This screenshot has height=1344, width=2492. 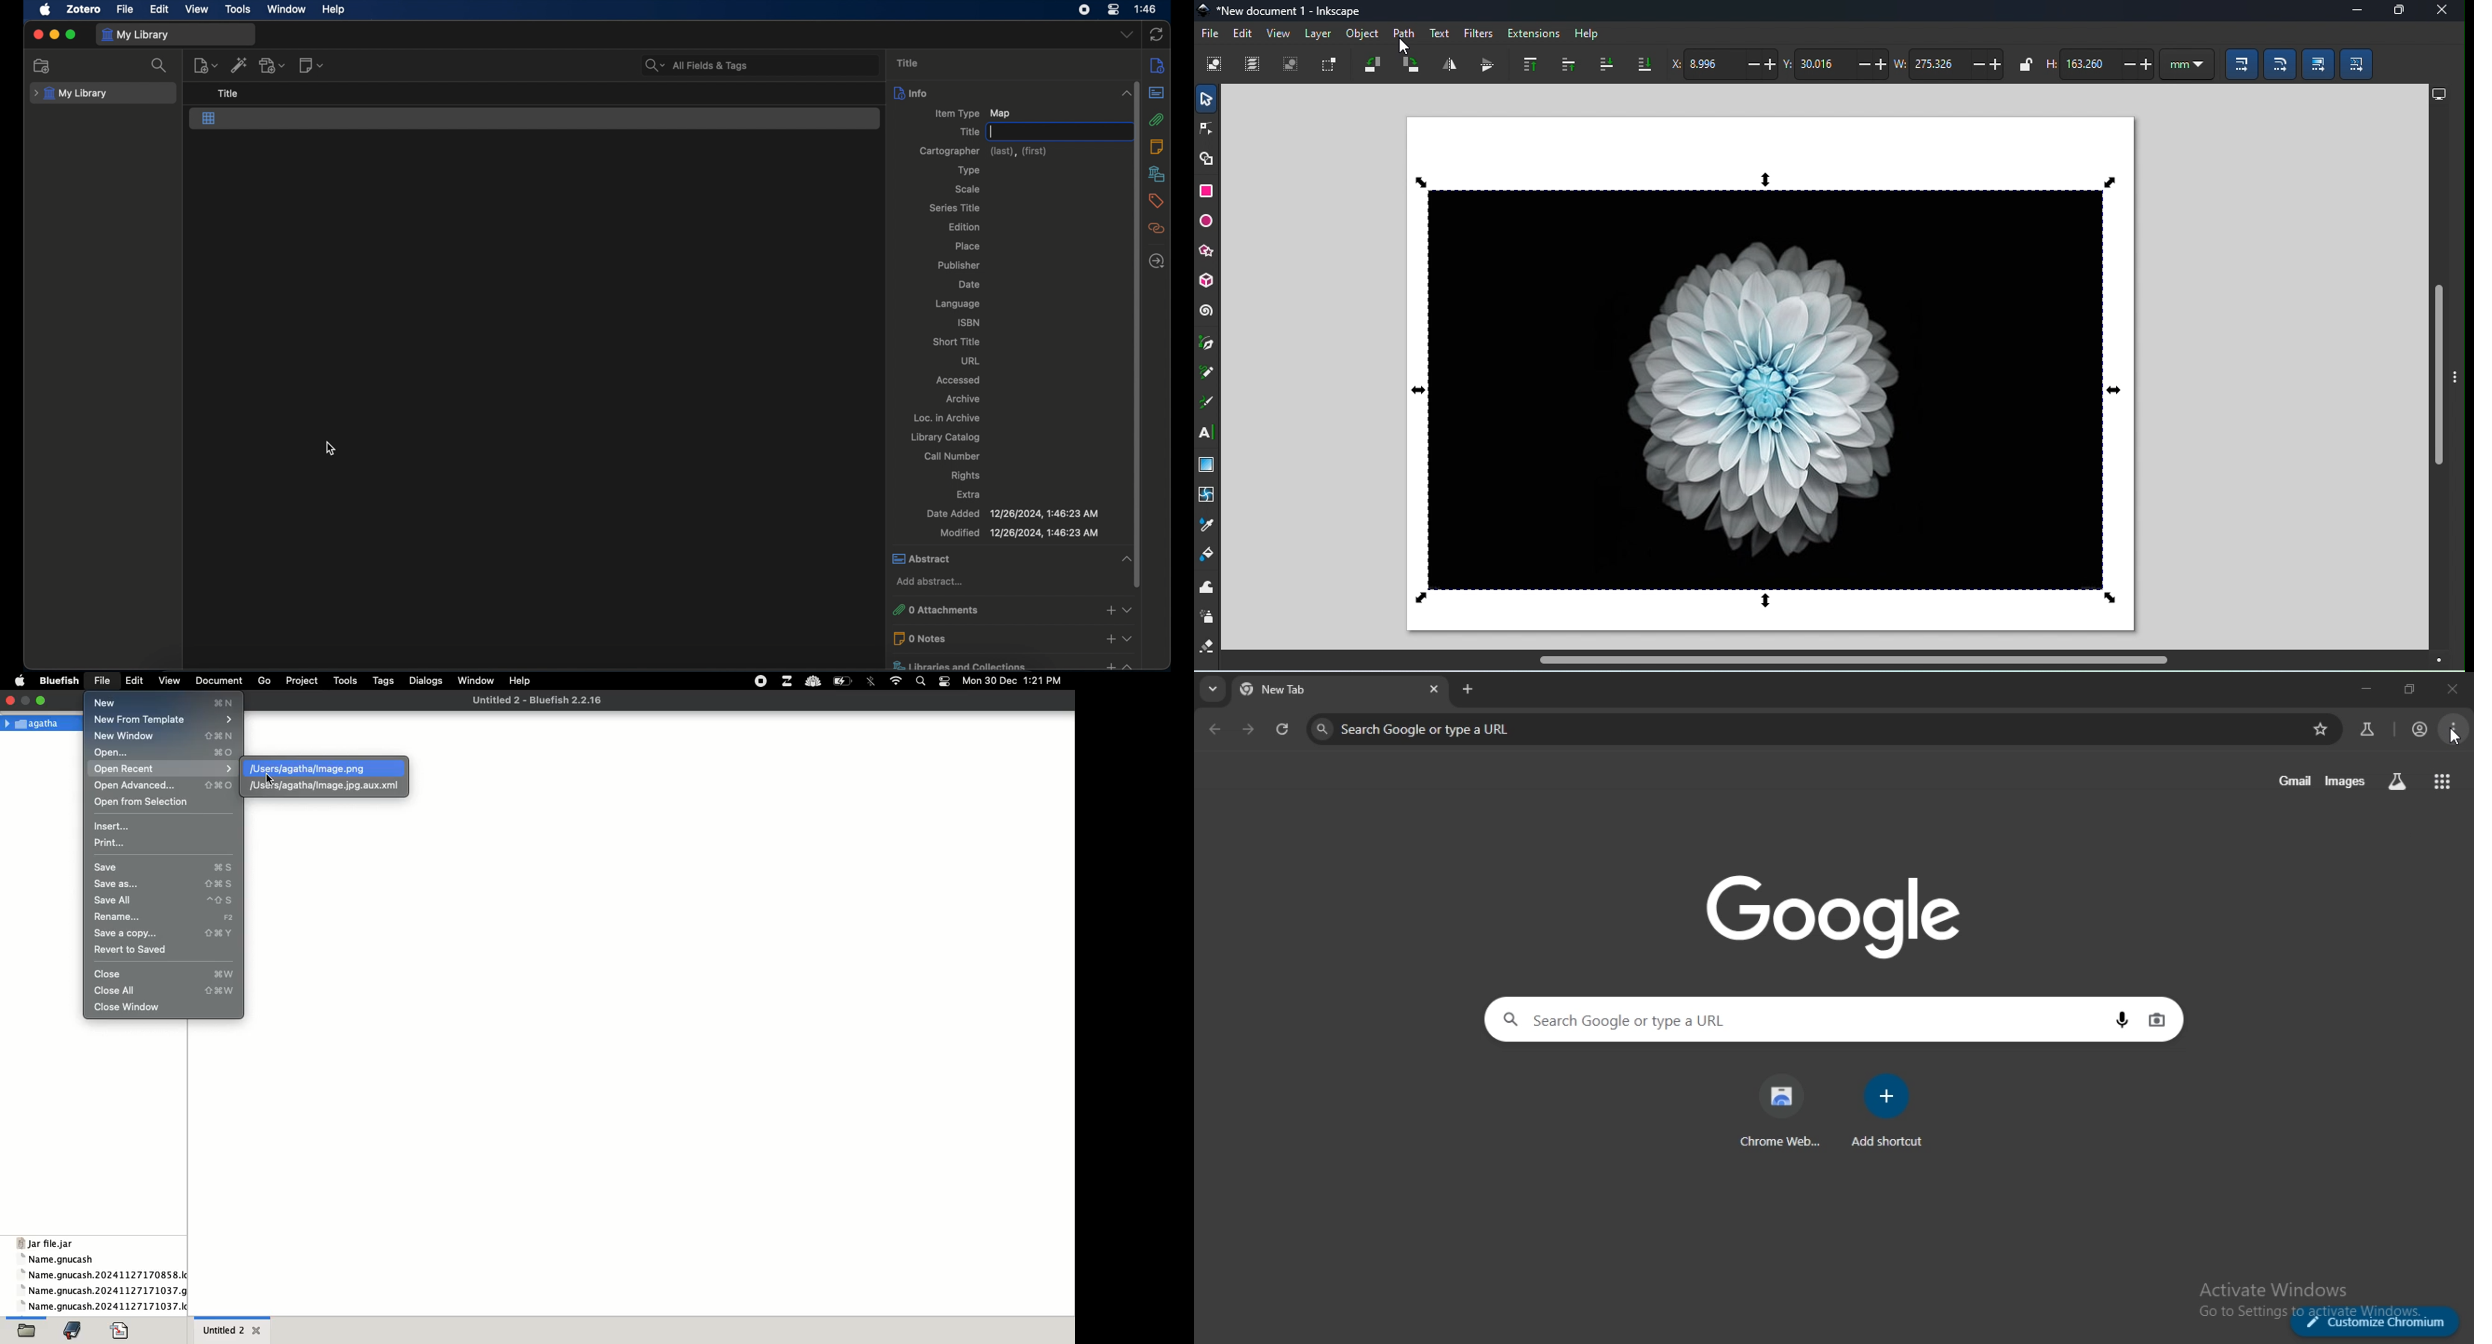 I want to click on series title, so click(x=955, y=207).